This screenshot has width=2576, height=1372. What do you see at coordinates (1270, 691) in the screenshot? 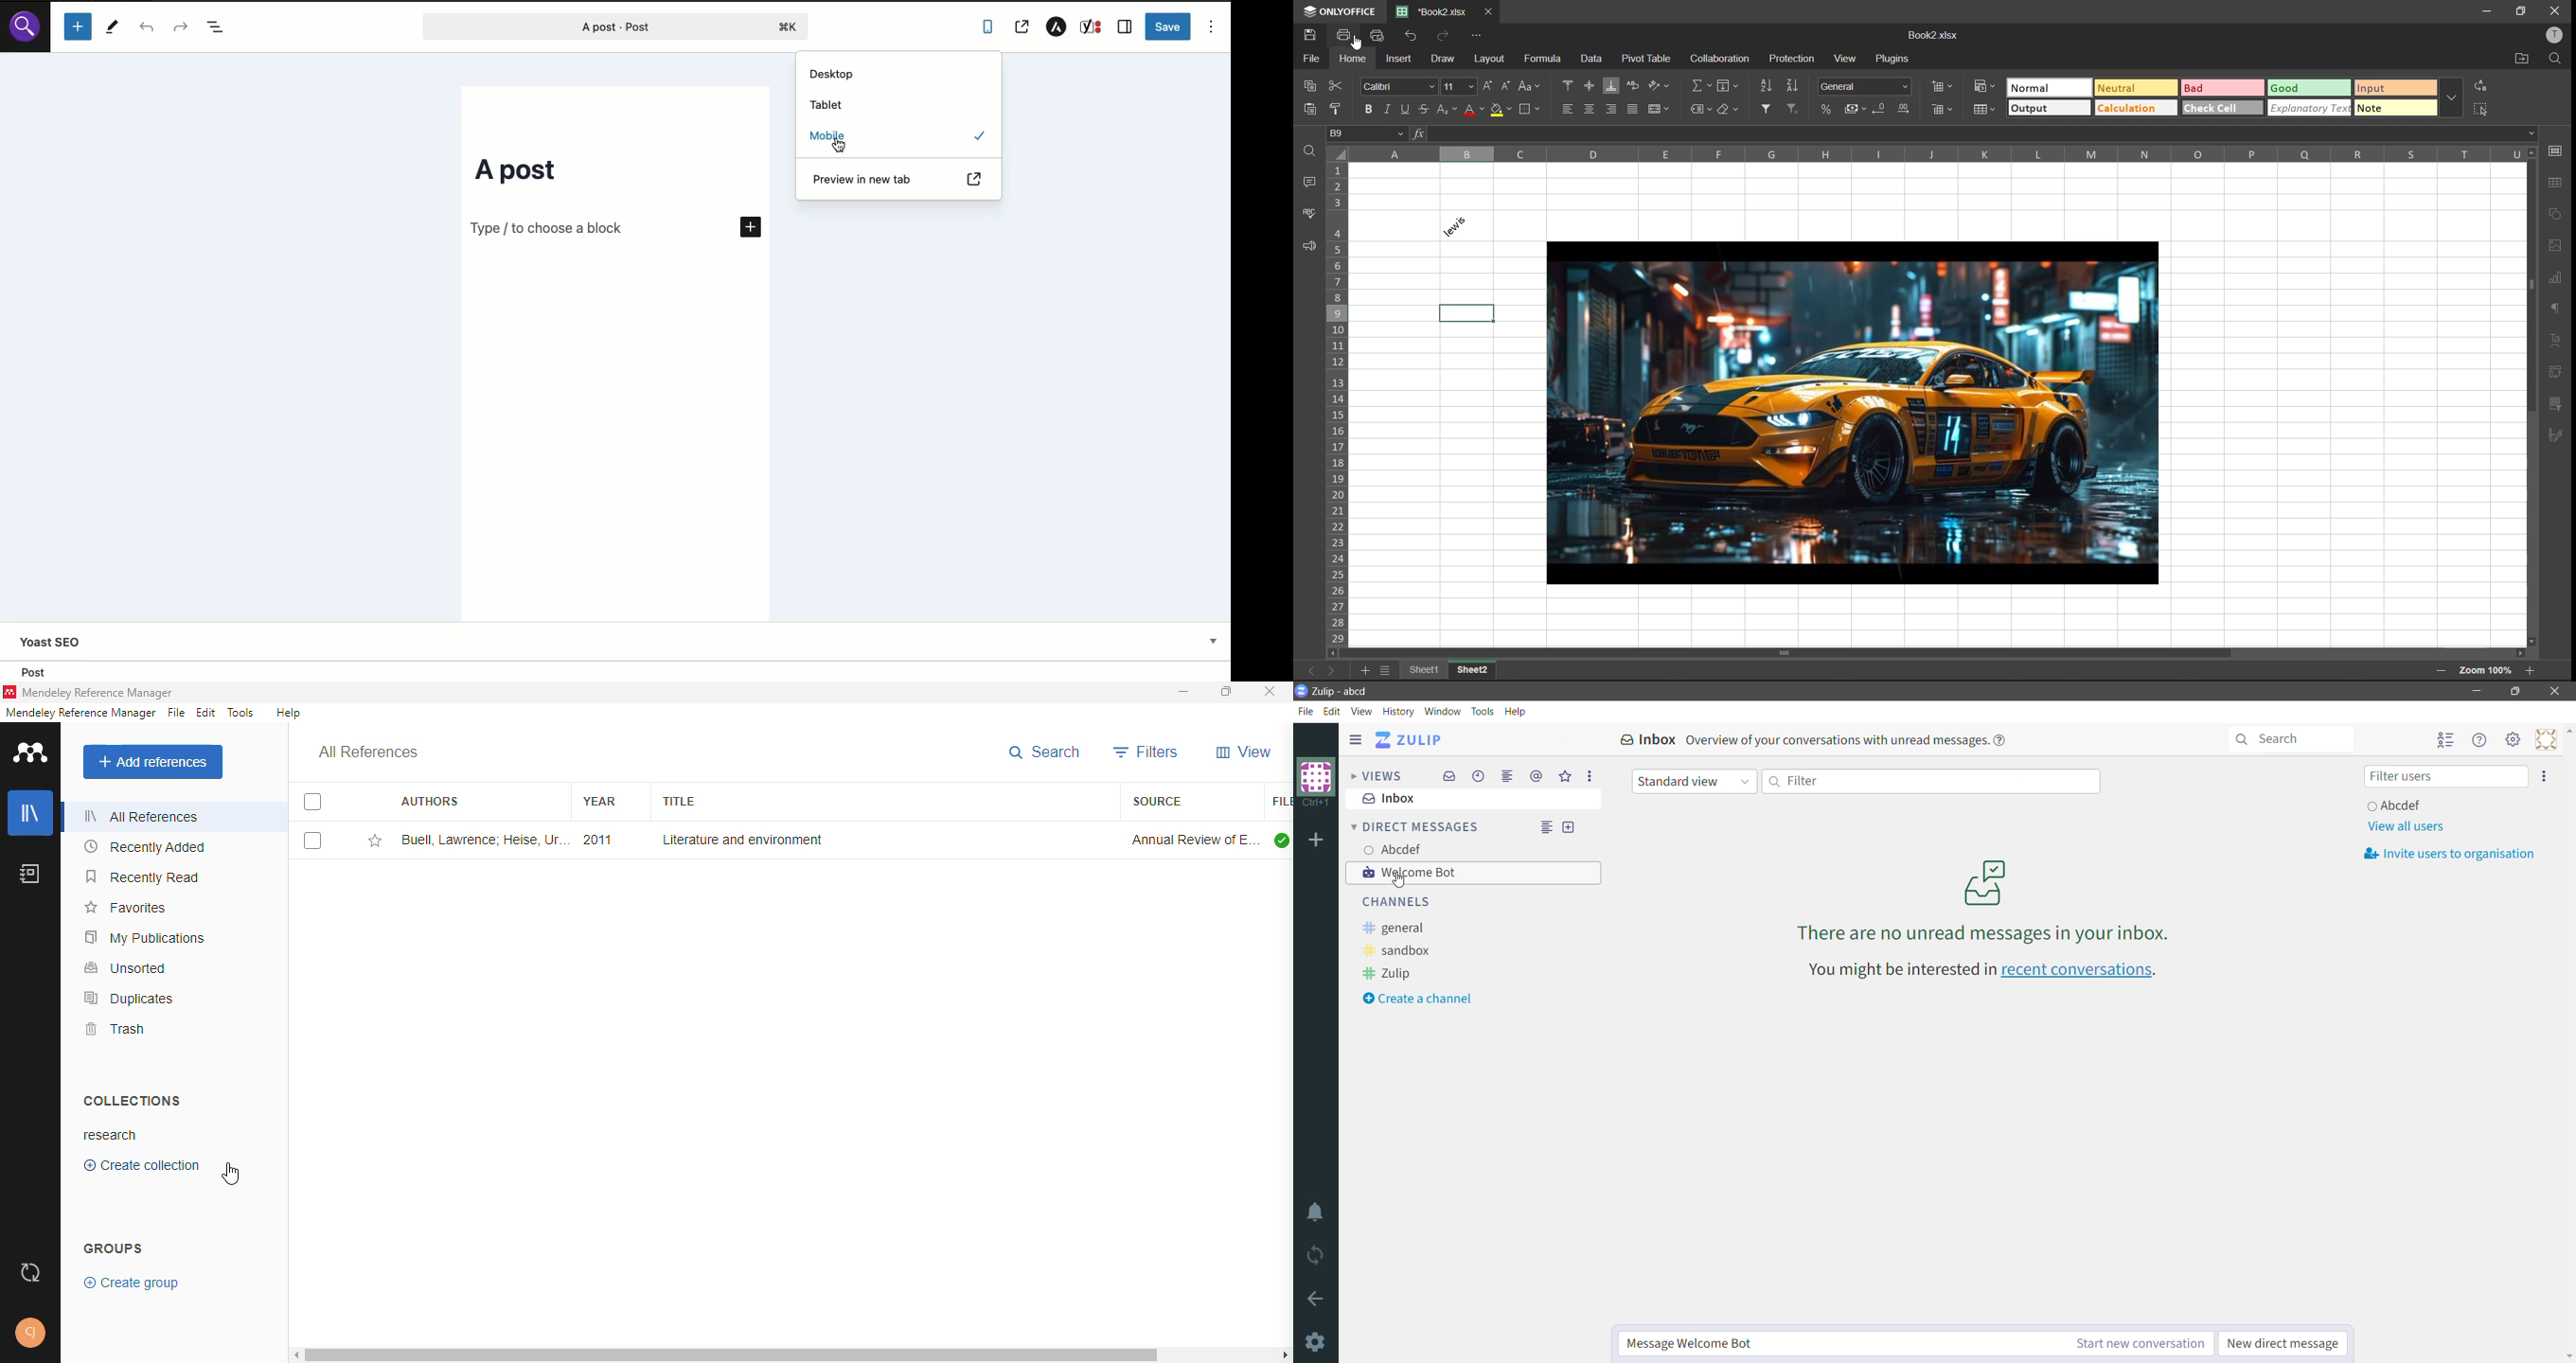
I see `close` at bounding box center [1270, 691].